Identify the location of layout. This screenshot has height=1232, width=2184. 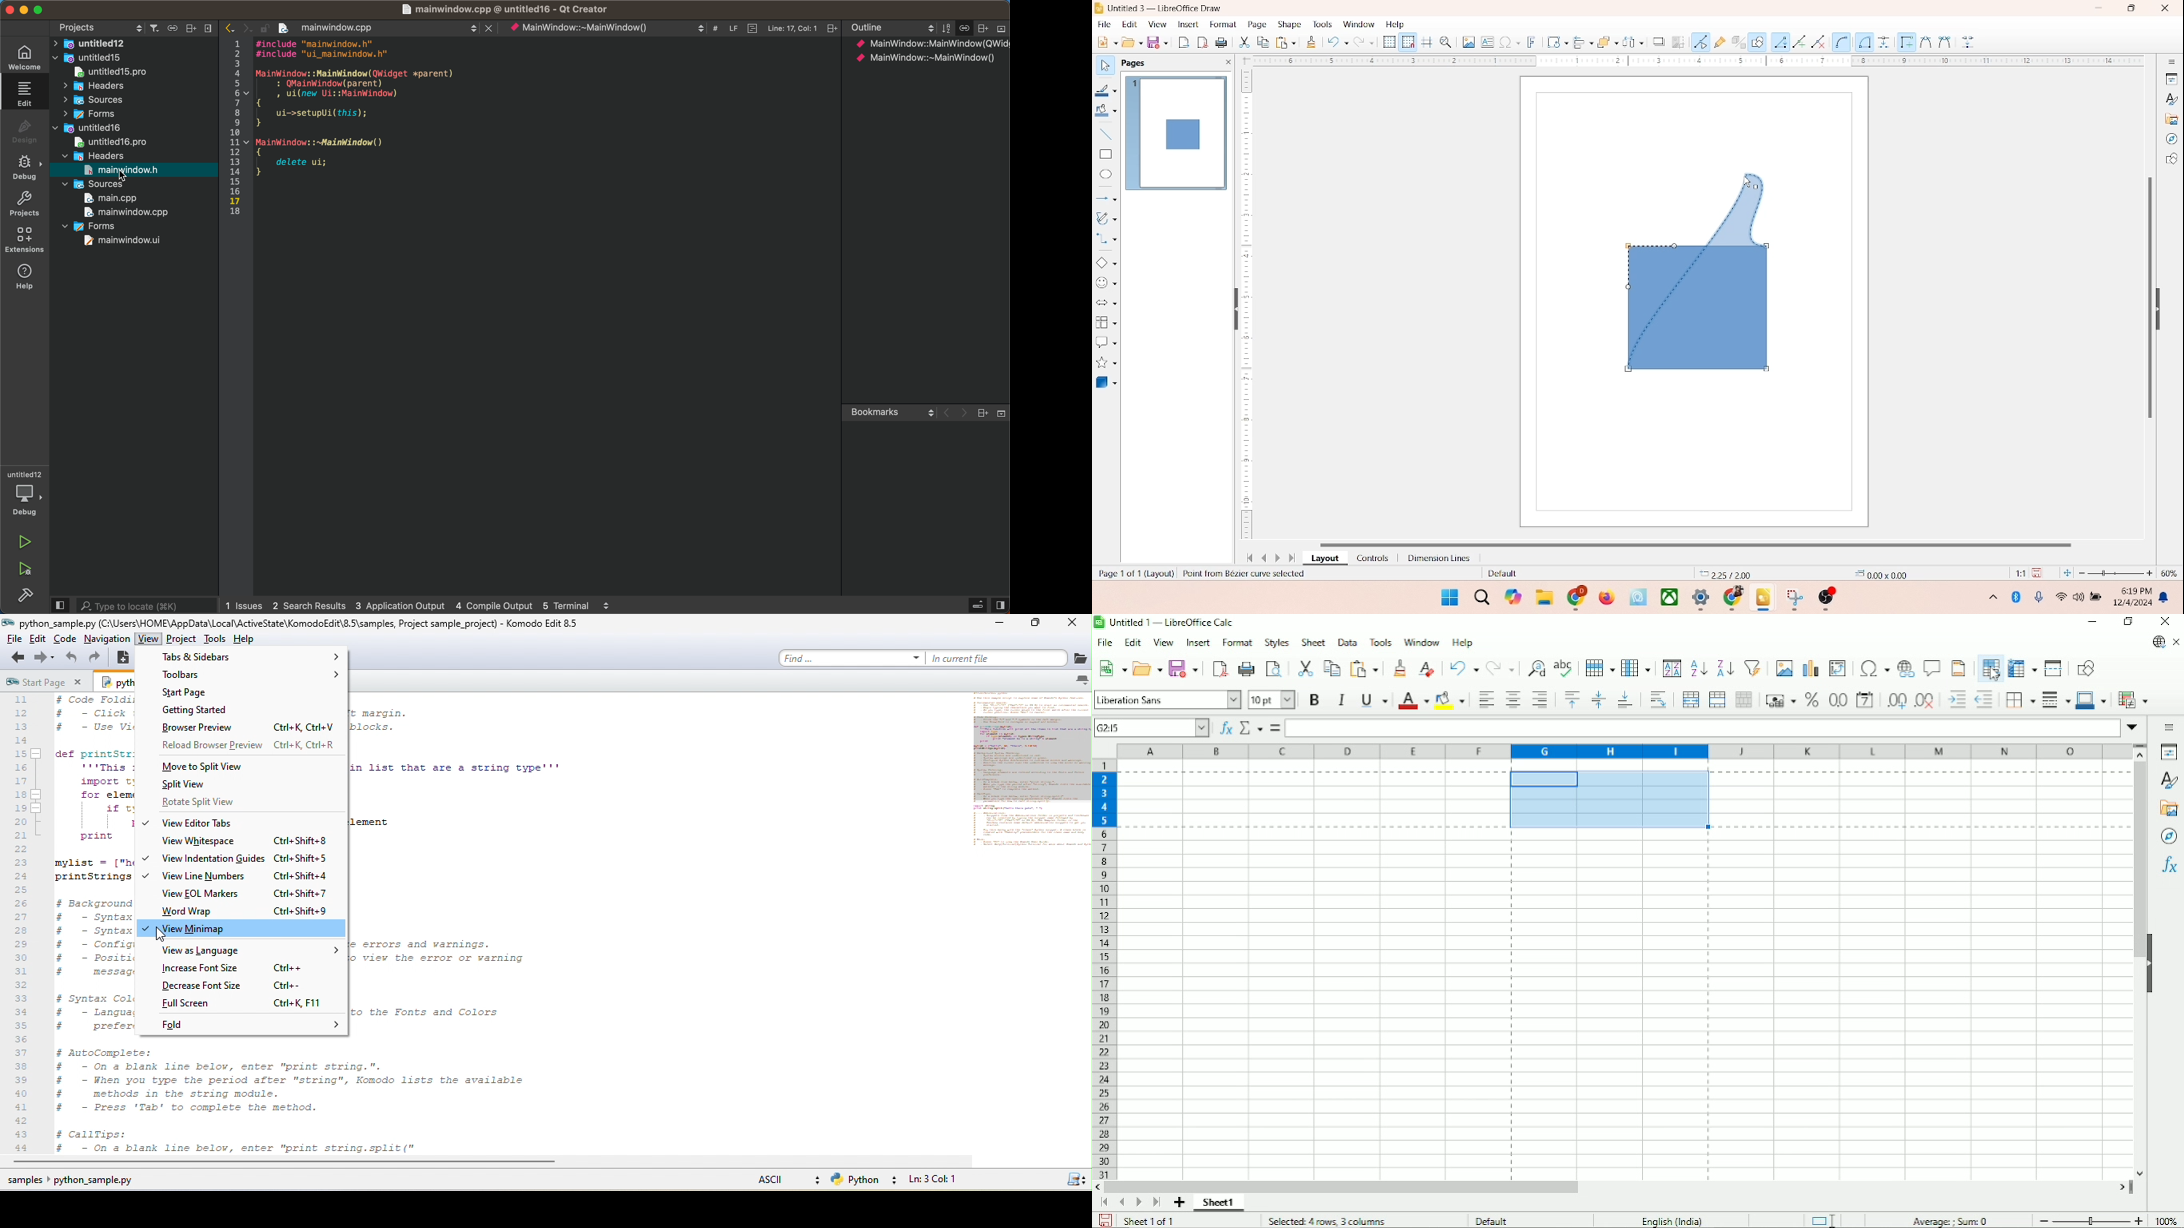
(1324, 559).